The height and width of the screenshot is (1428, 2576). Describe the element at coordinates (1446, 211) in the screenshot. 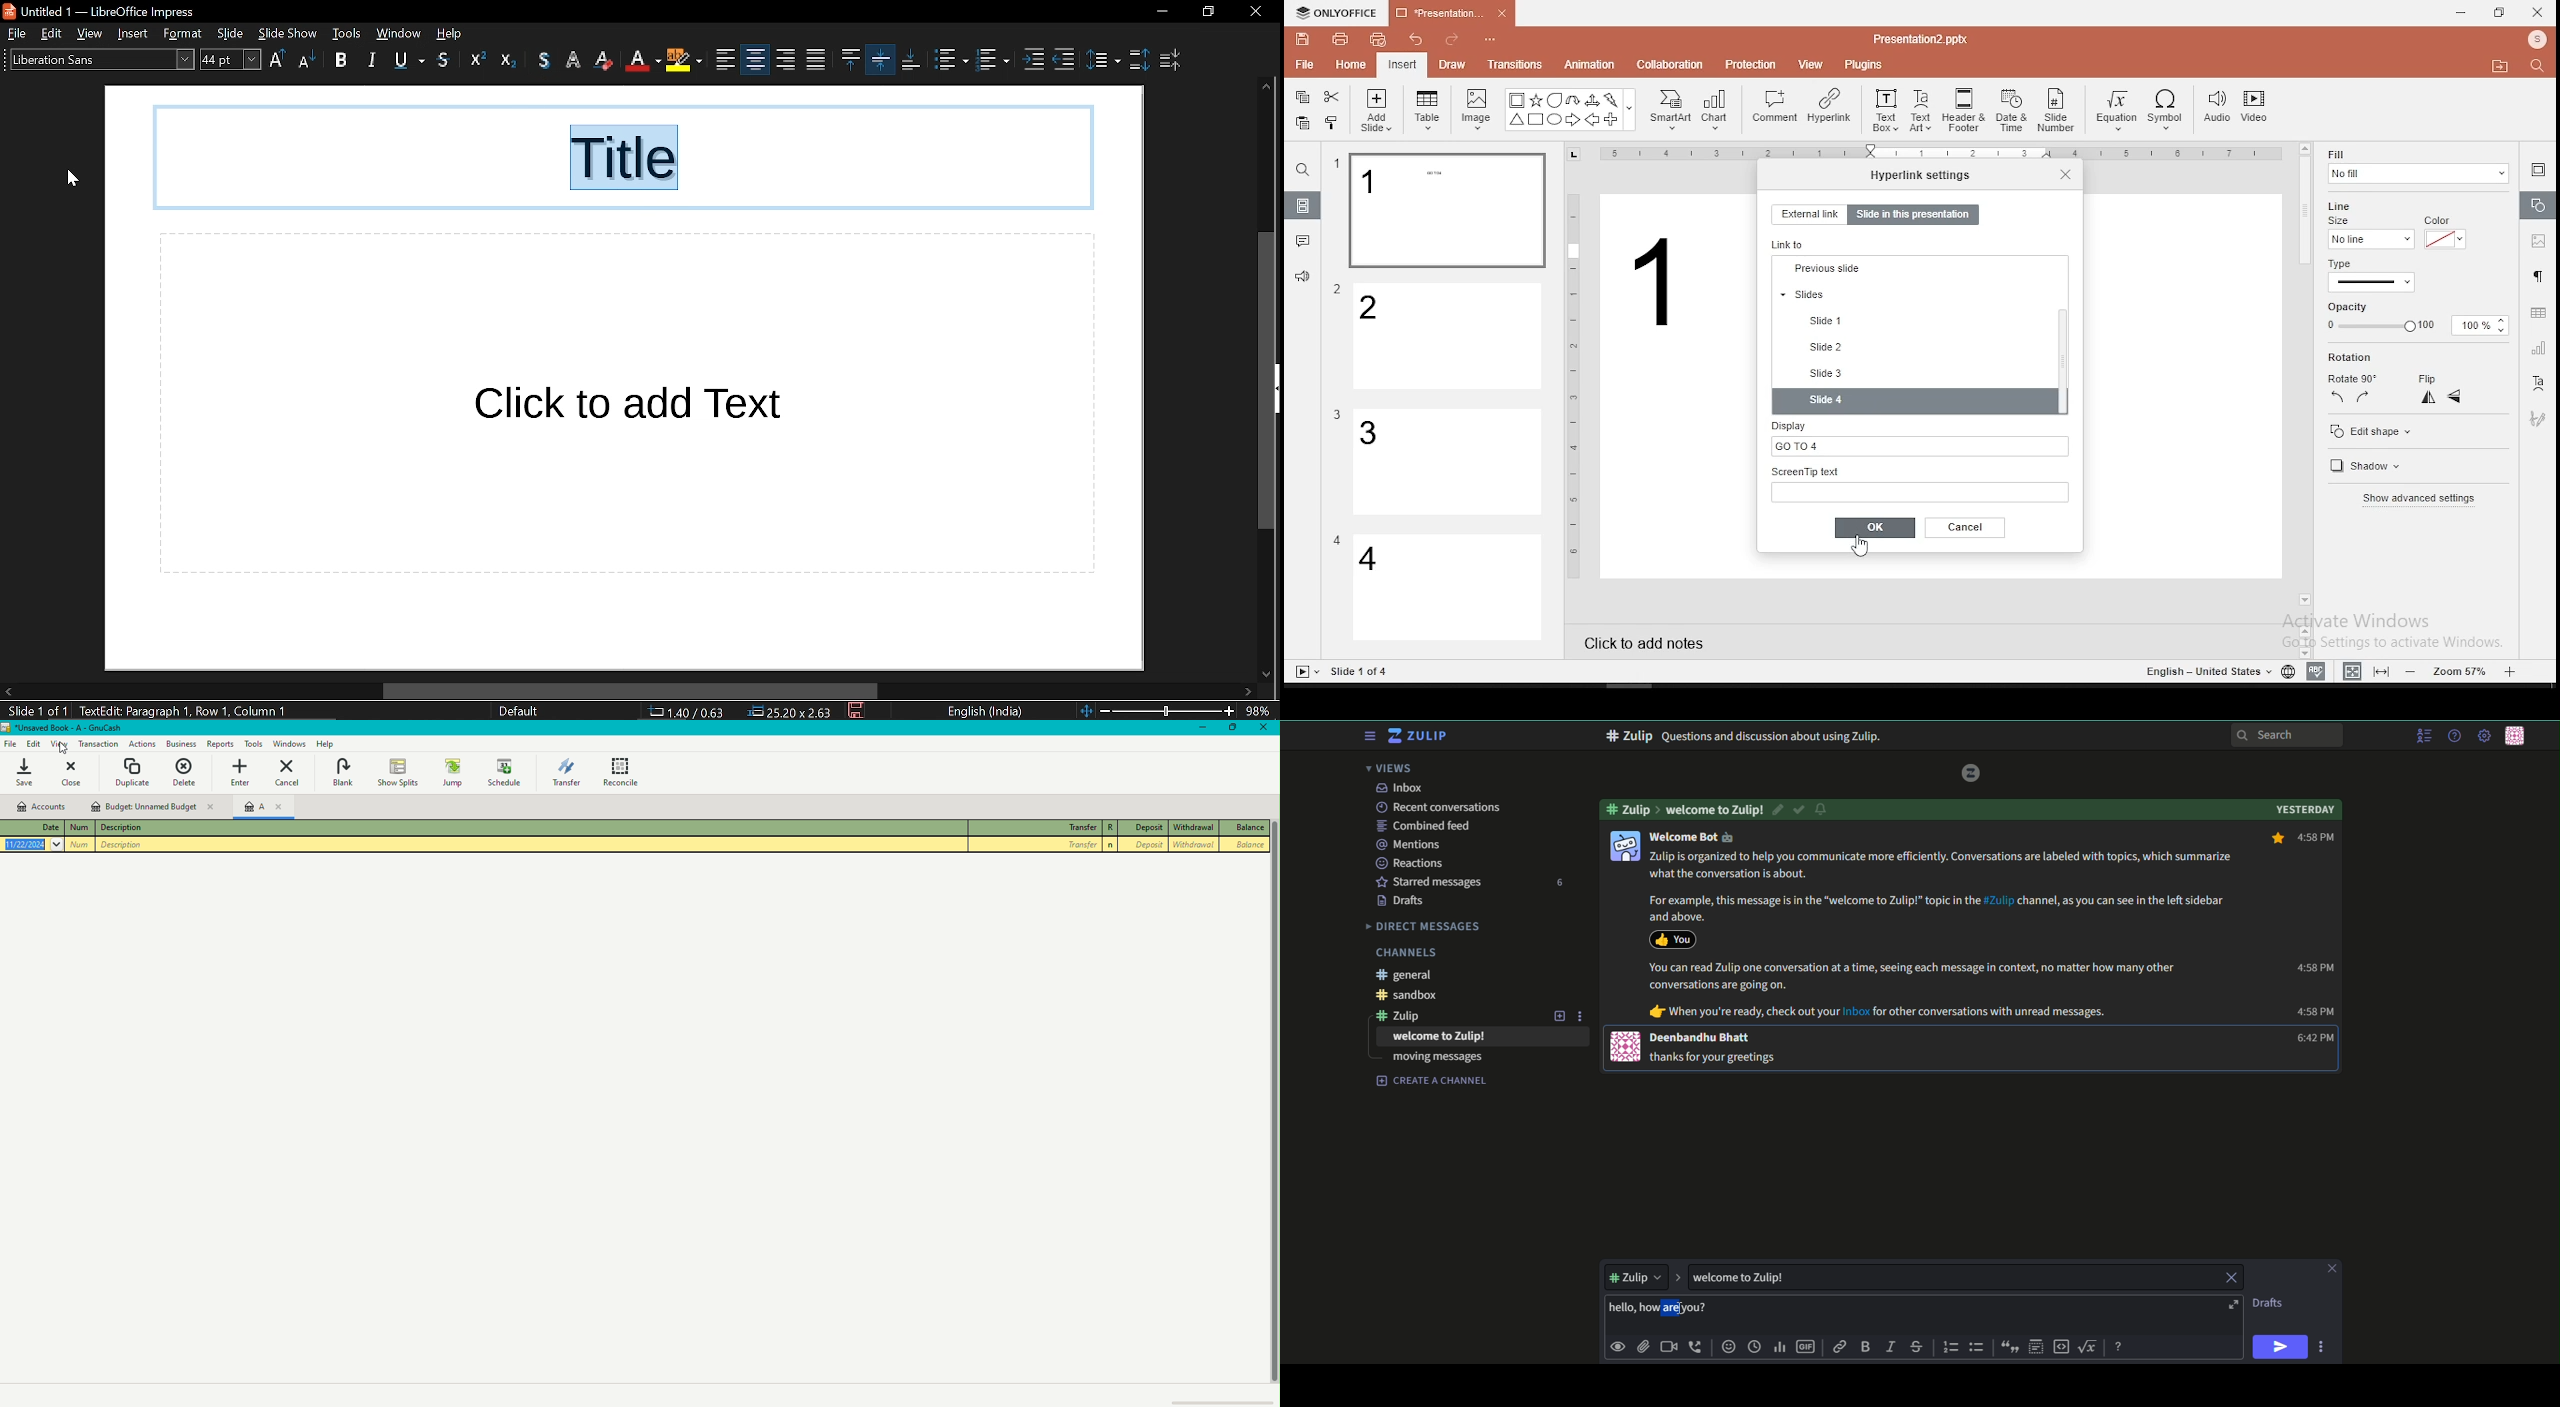

I see `slide 1` at that location.